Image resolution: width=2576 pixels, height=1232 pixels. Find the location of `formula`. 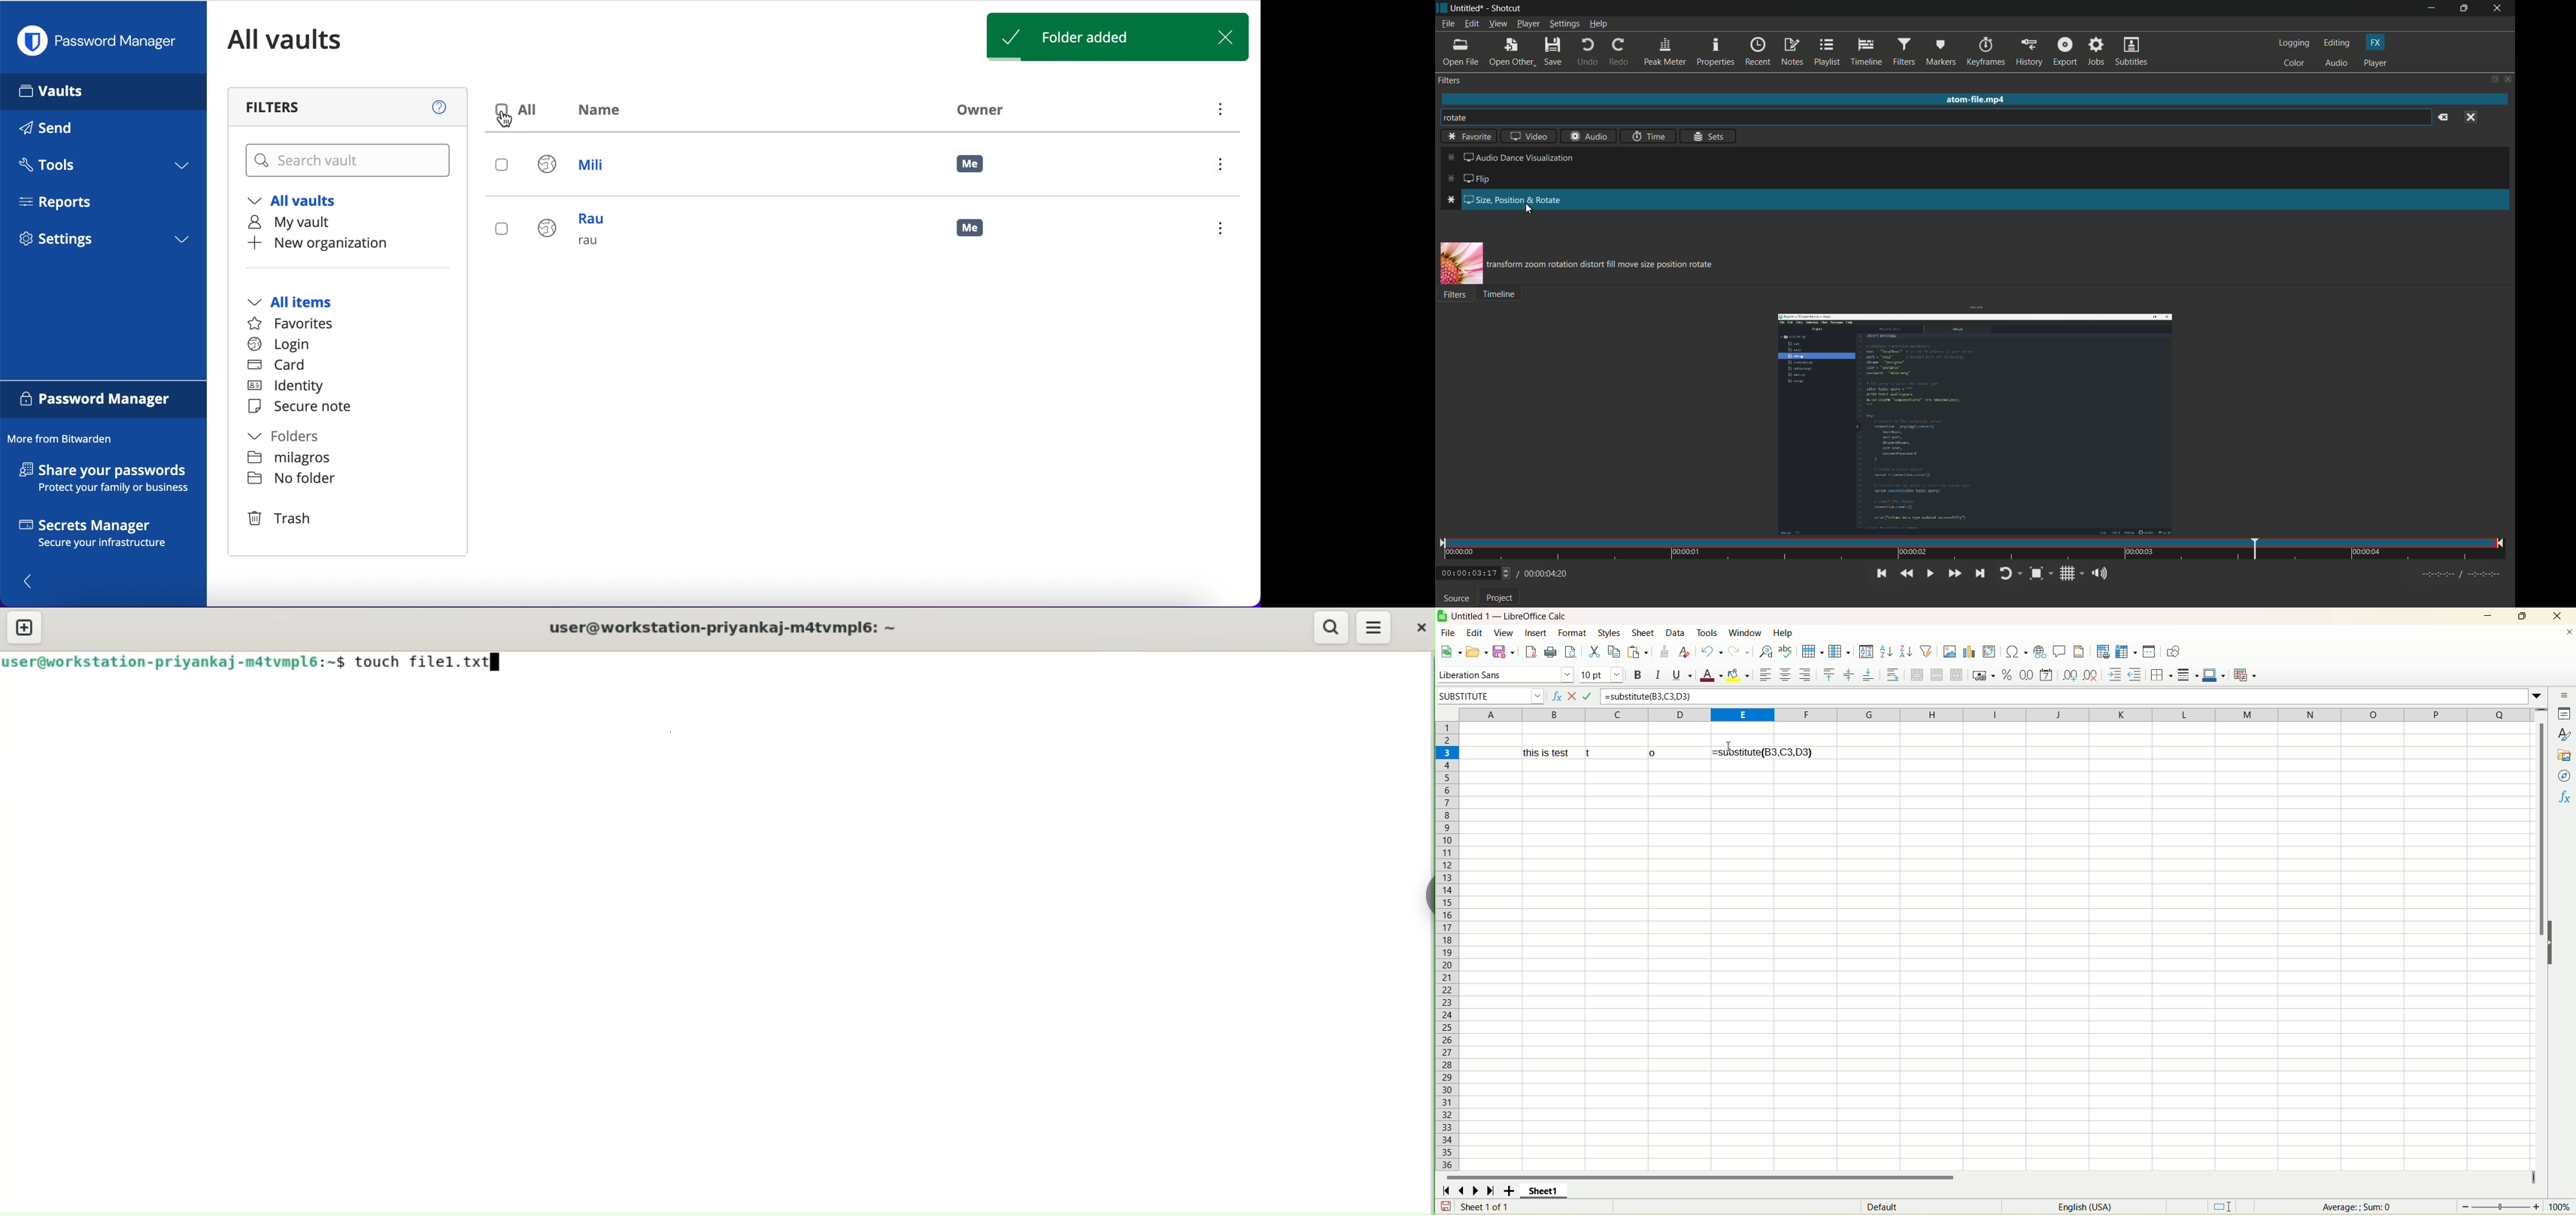

formula is located at coordinates (1593, 696).